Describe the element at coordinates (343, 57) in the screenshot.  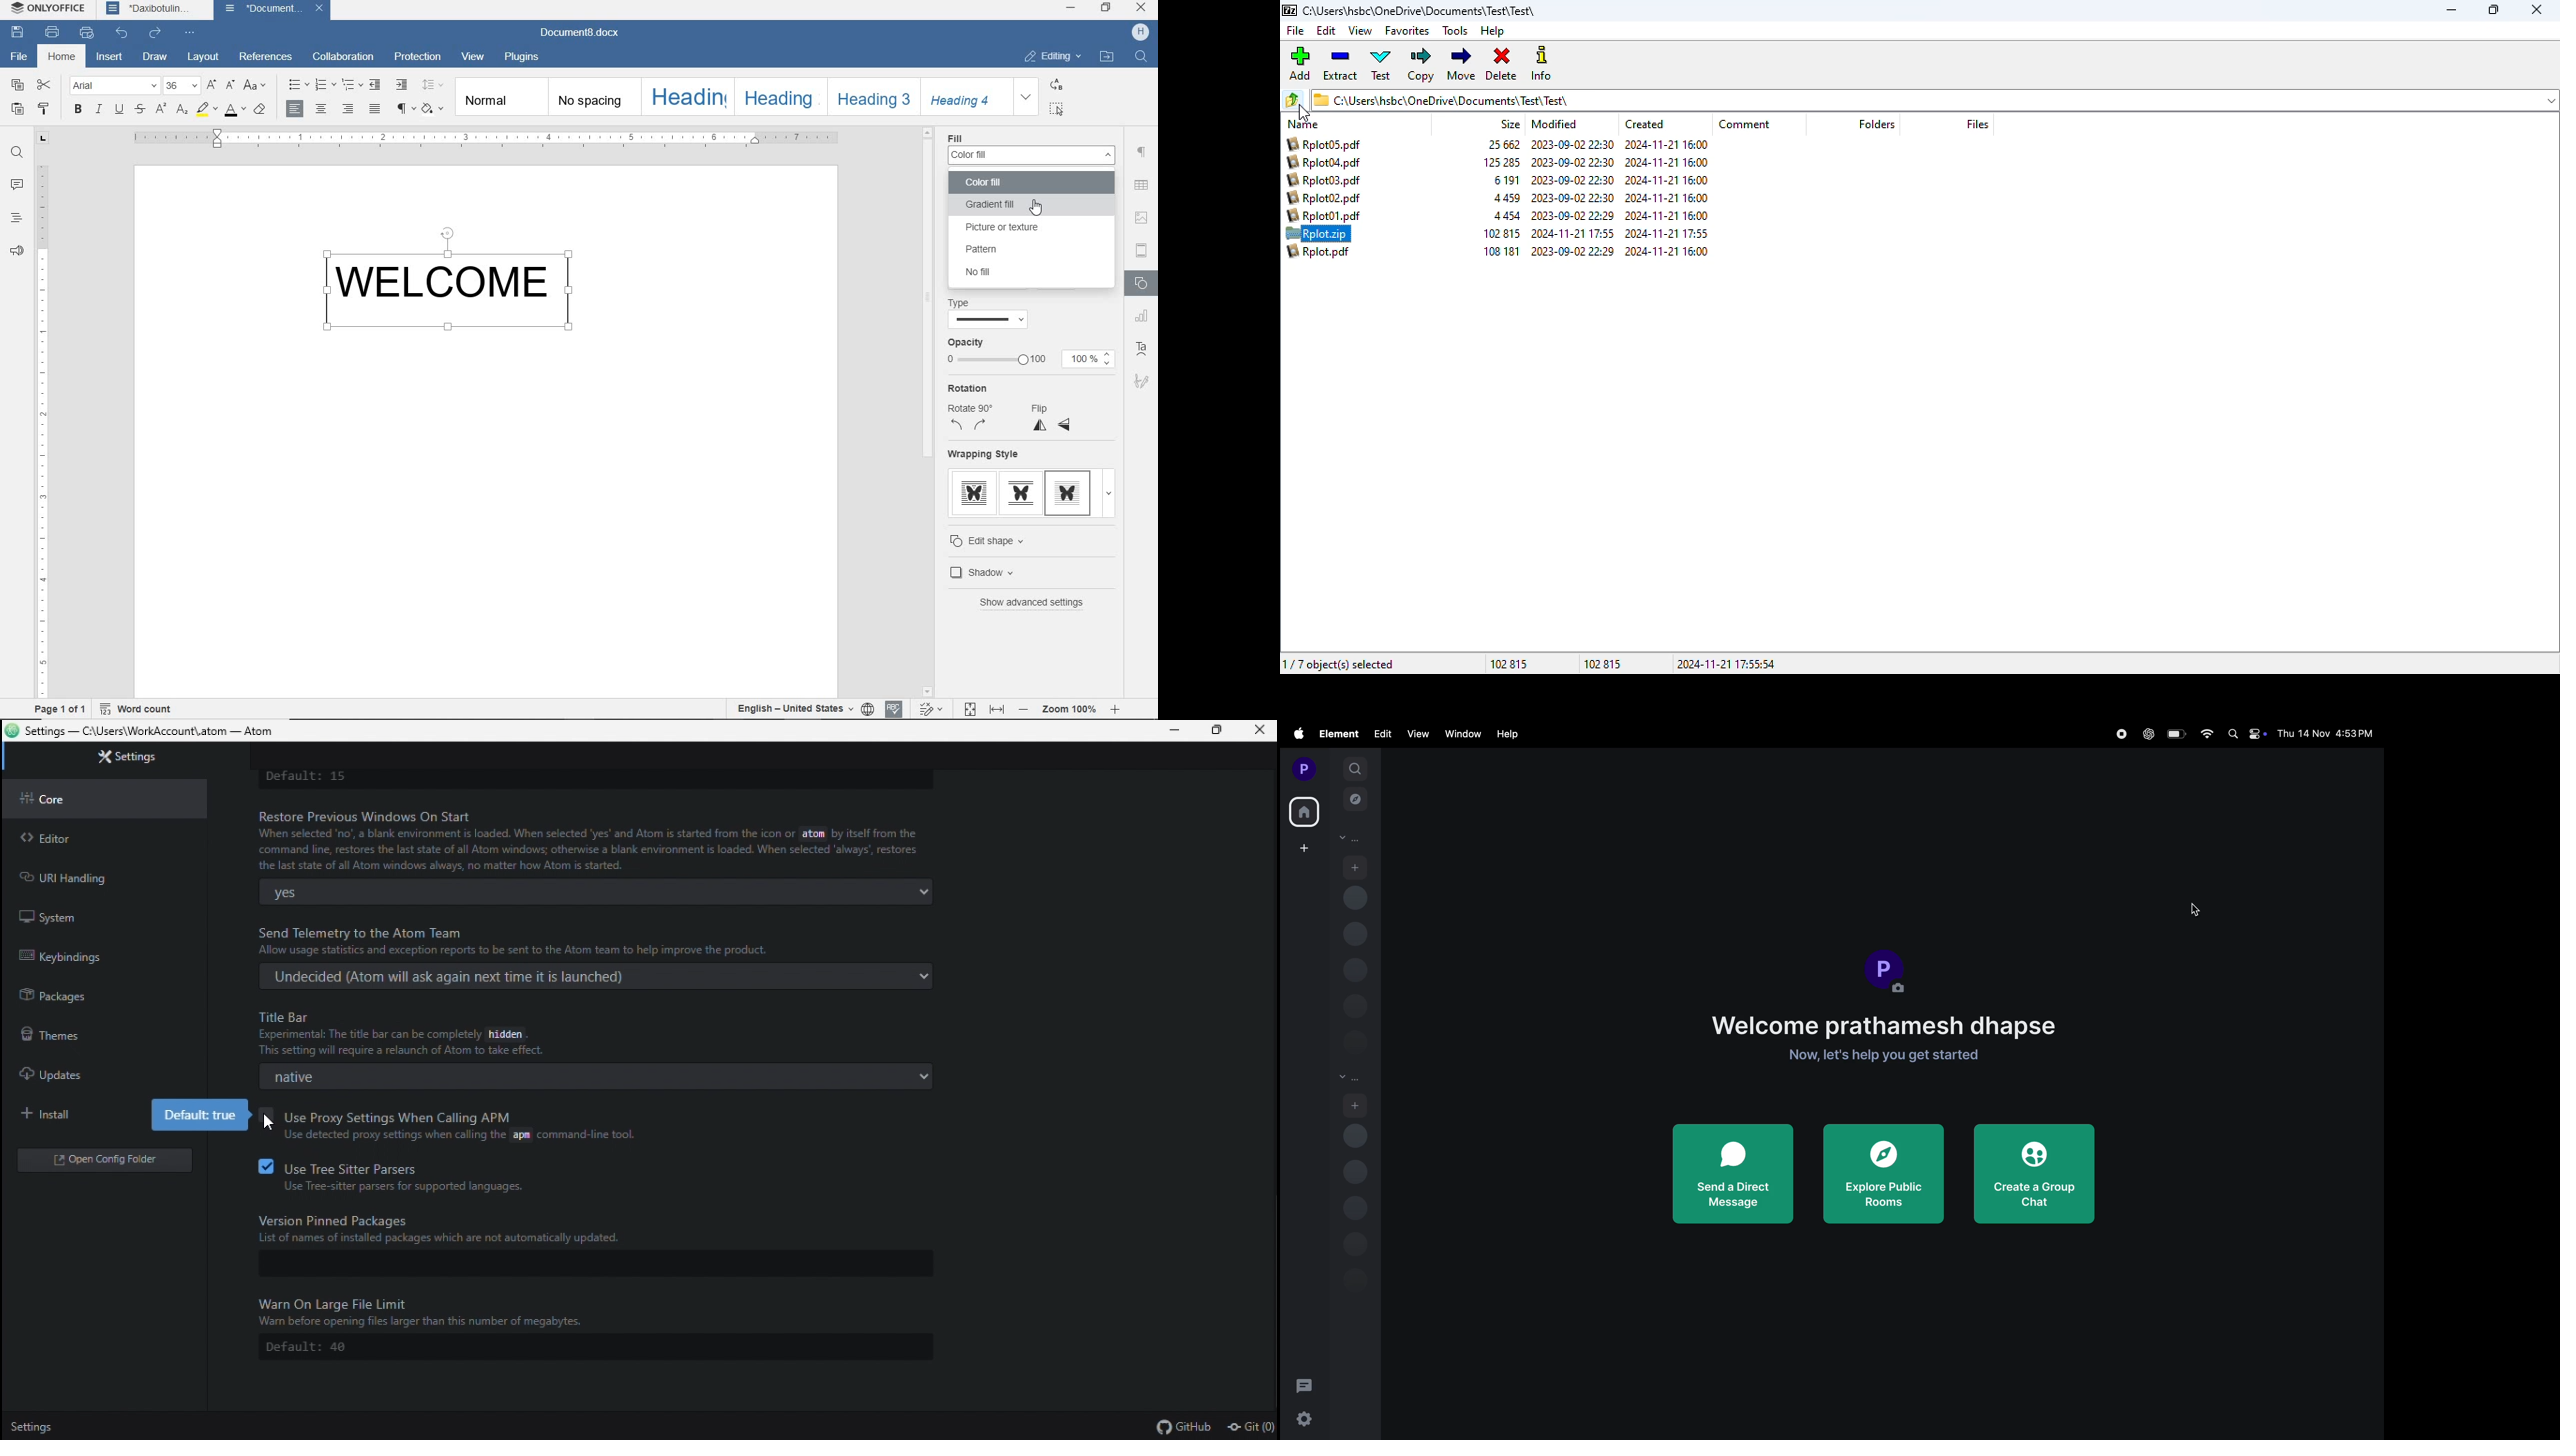
I see `COLLABORATION` at that location.